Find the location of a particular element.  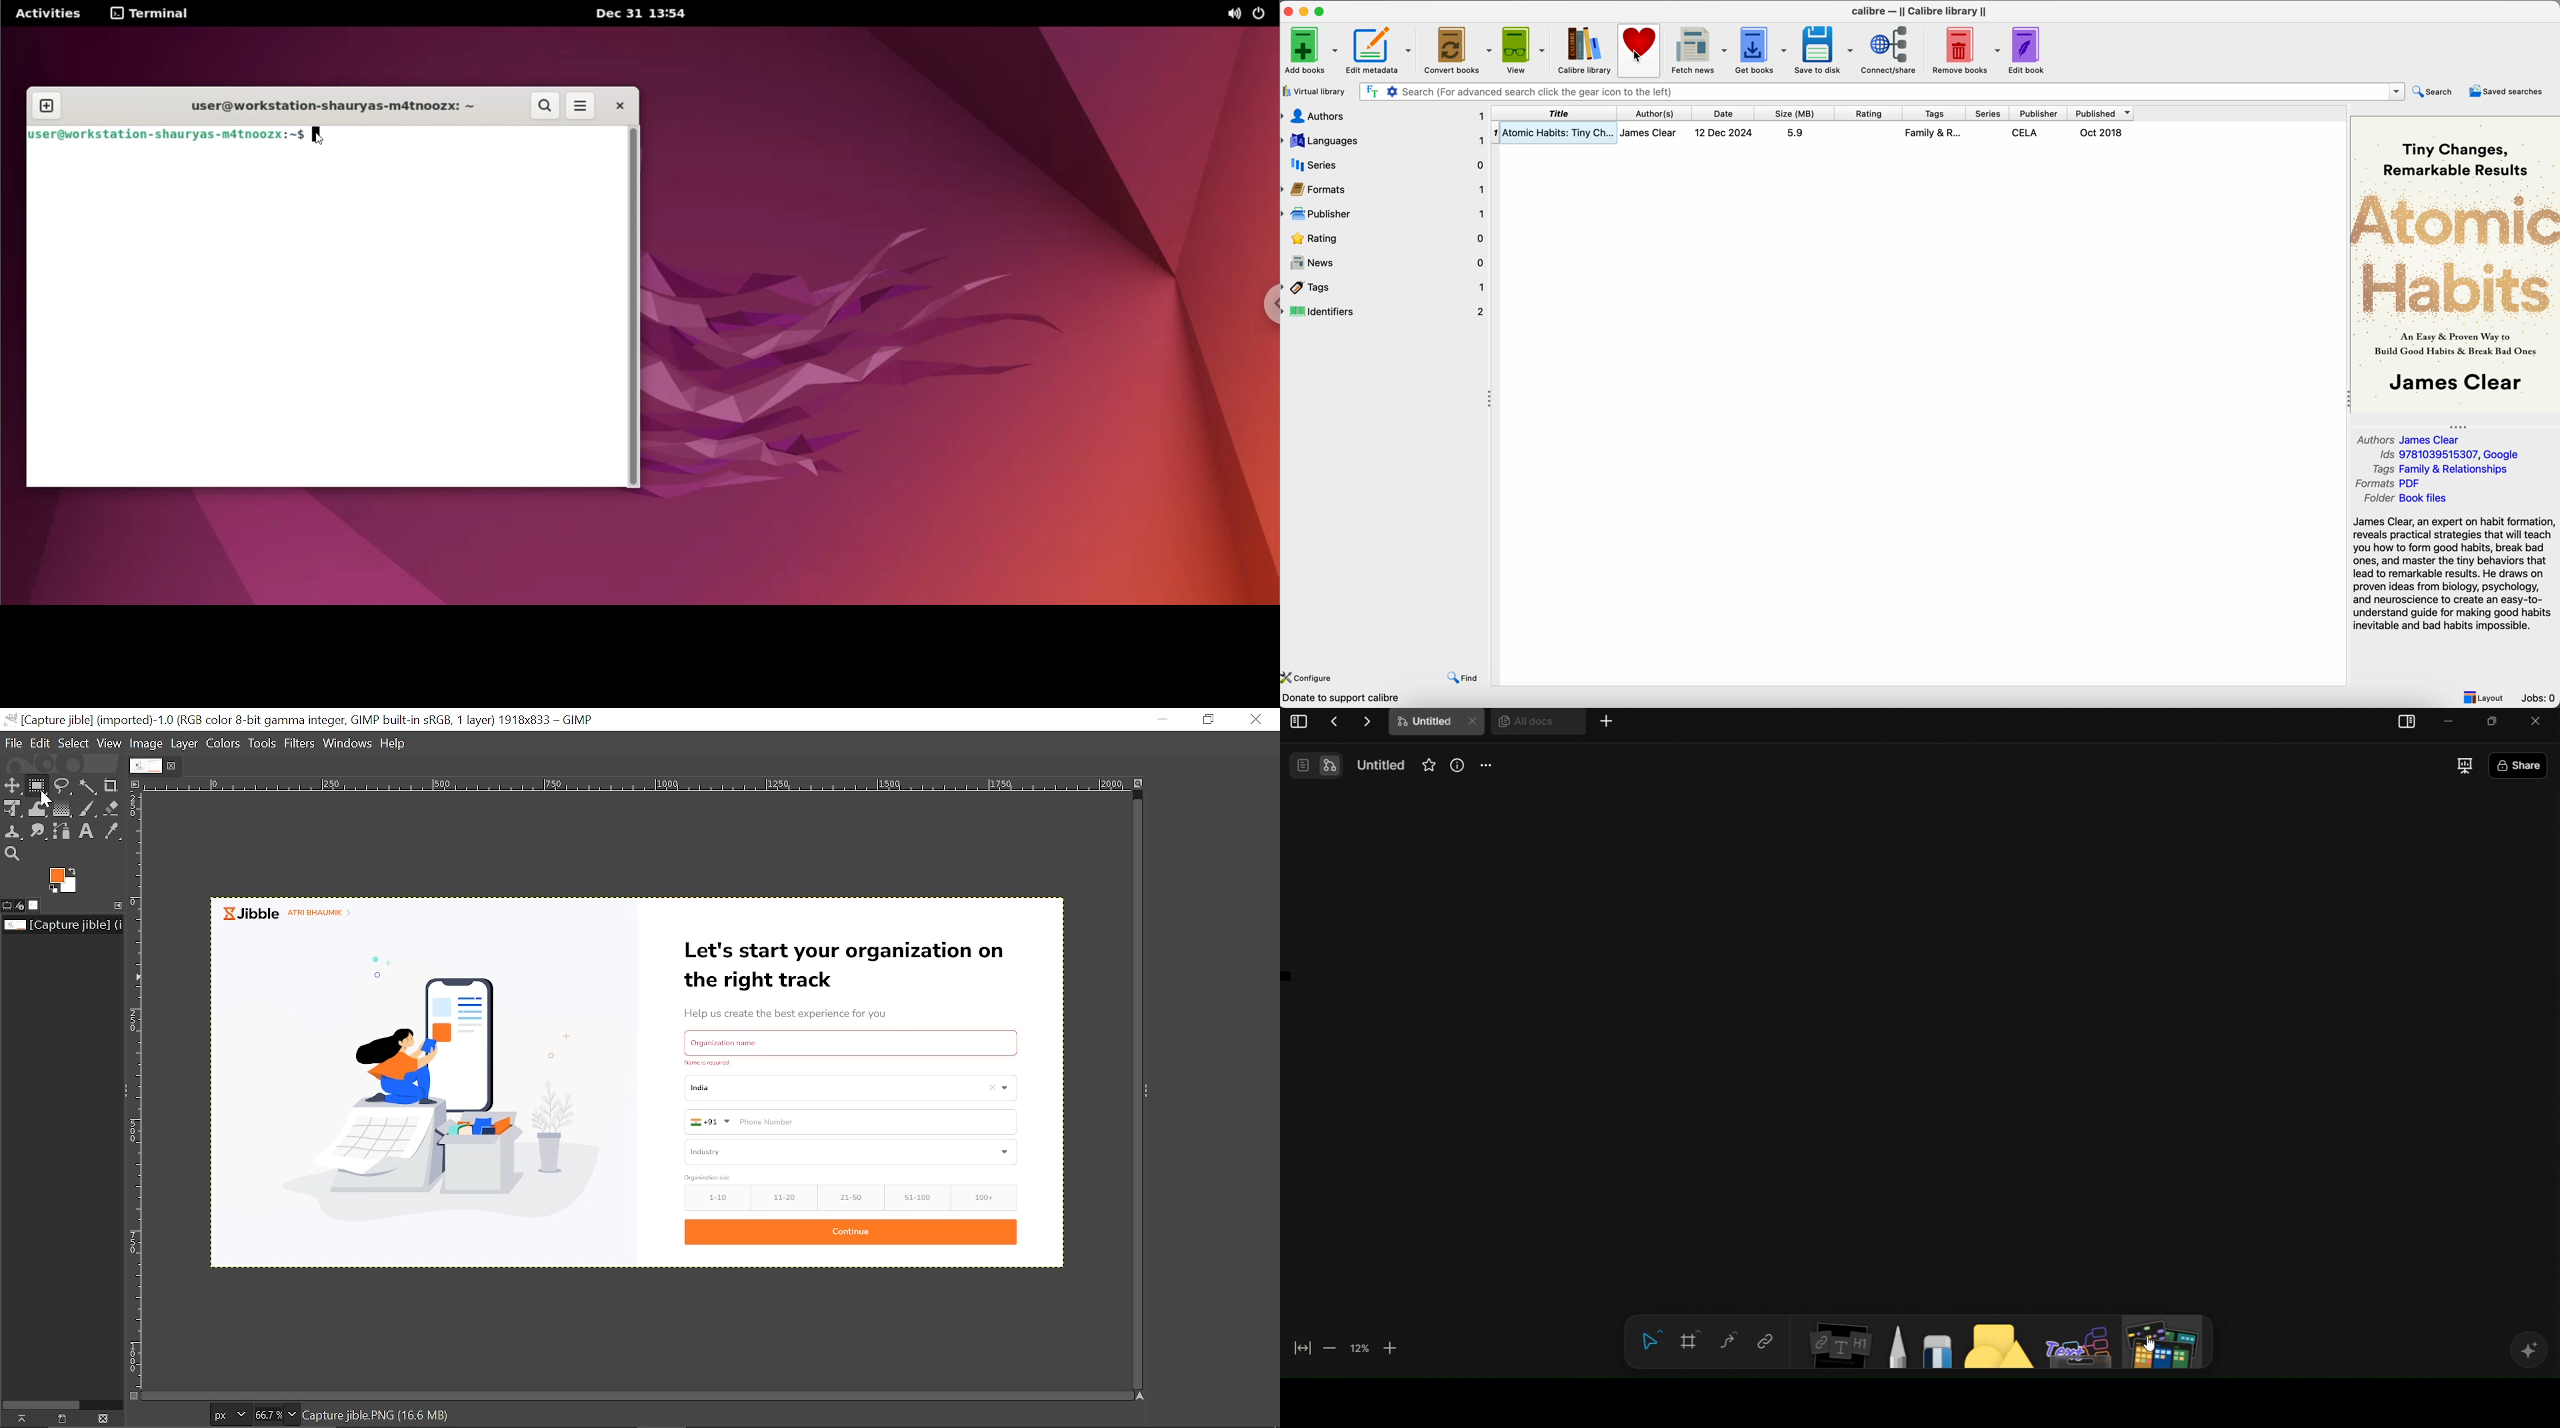

minimize is located at coordinates (2452, 721).